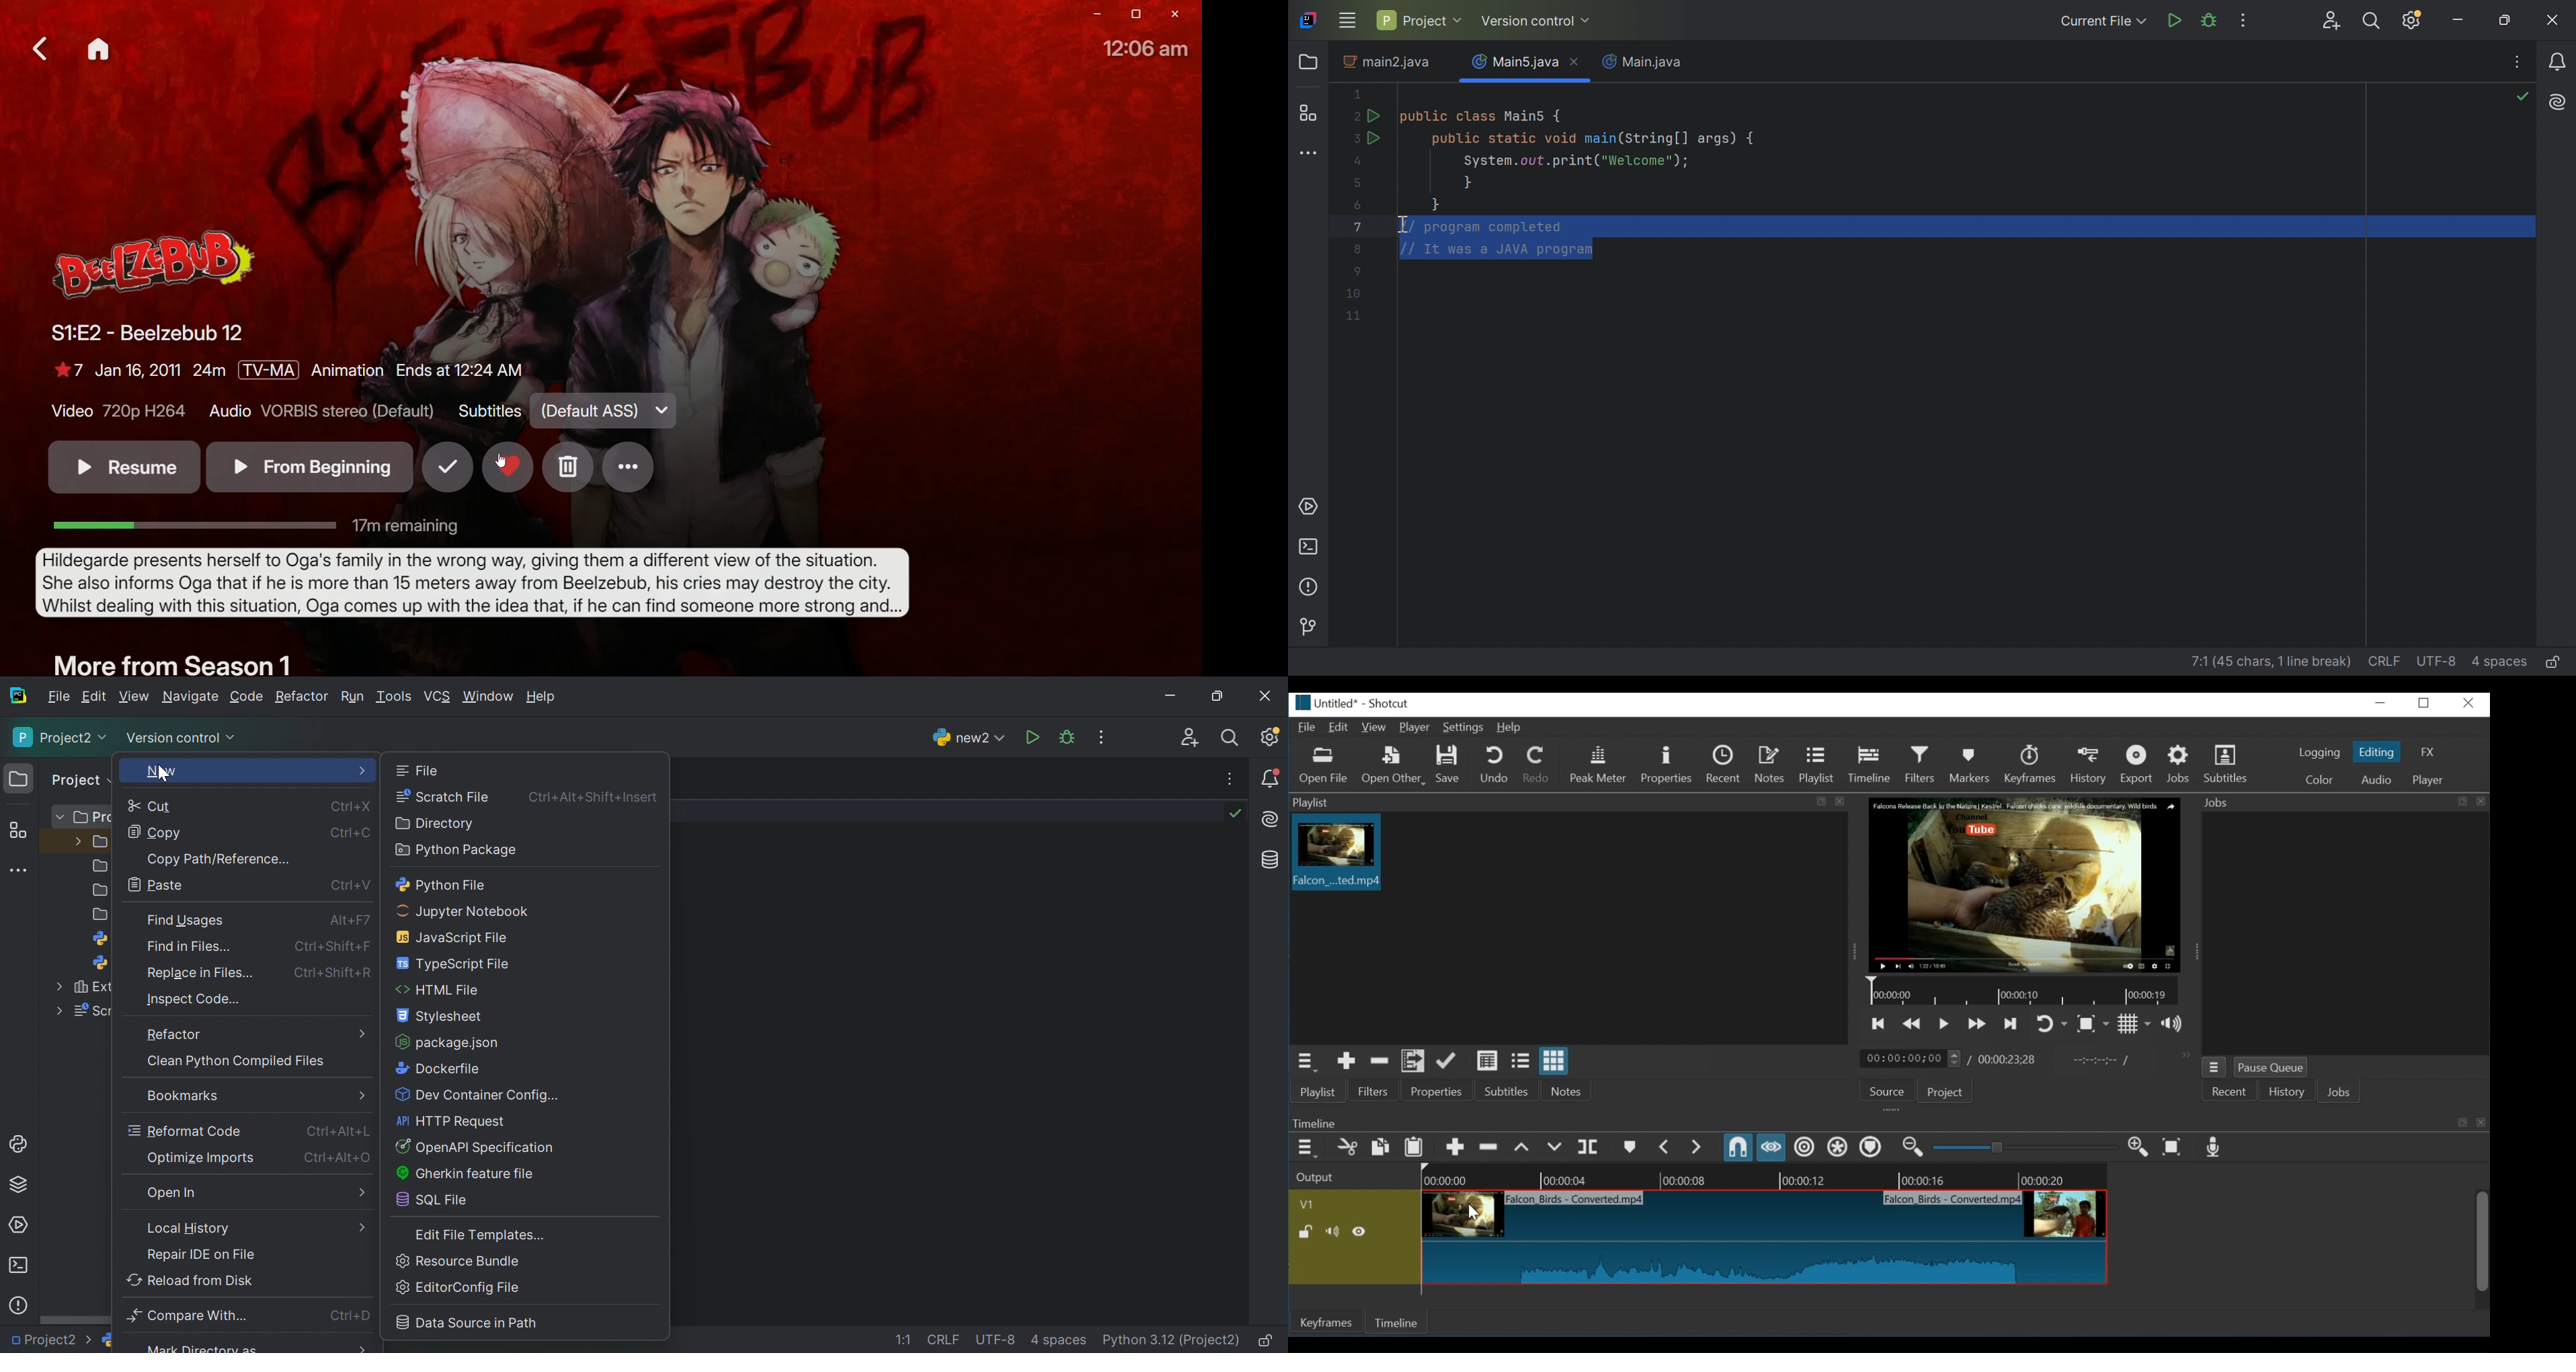 Image resolution: width=2576 pixels, height=1372 pixels. What do you see at coordinates (1484, 239) in the screenshot?
I see `comments selected` at bounding box center [1484, 239].